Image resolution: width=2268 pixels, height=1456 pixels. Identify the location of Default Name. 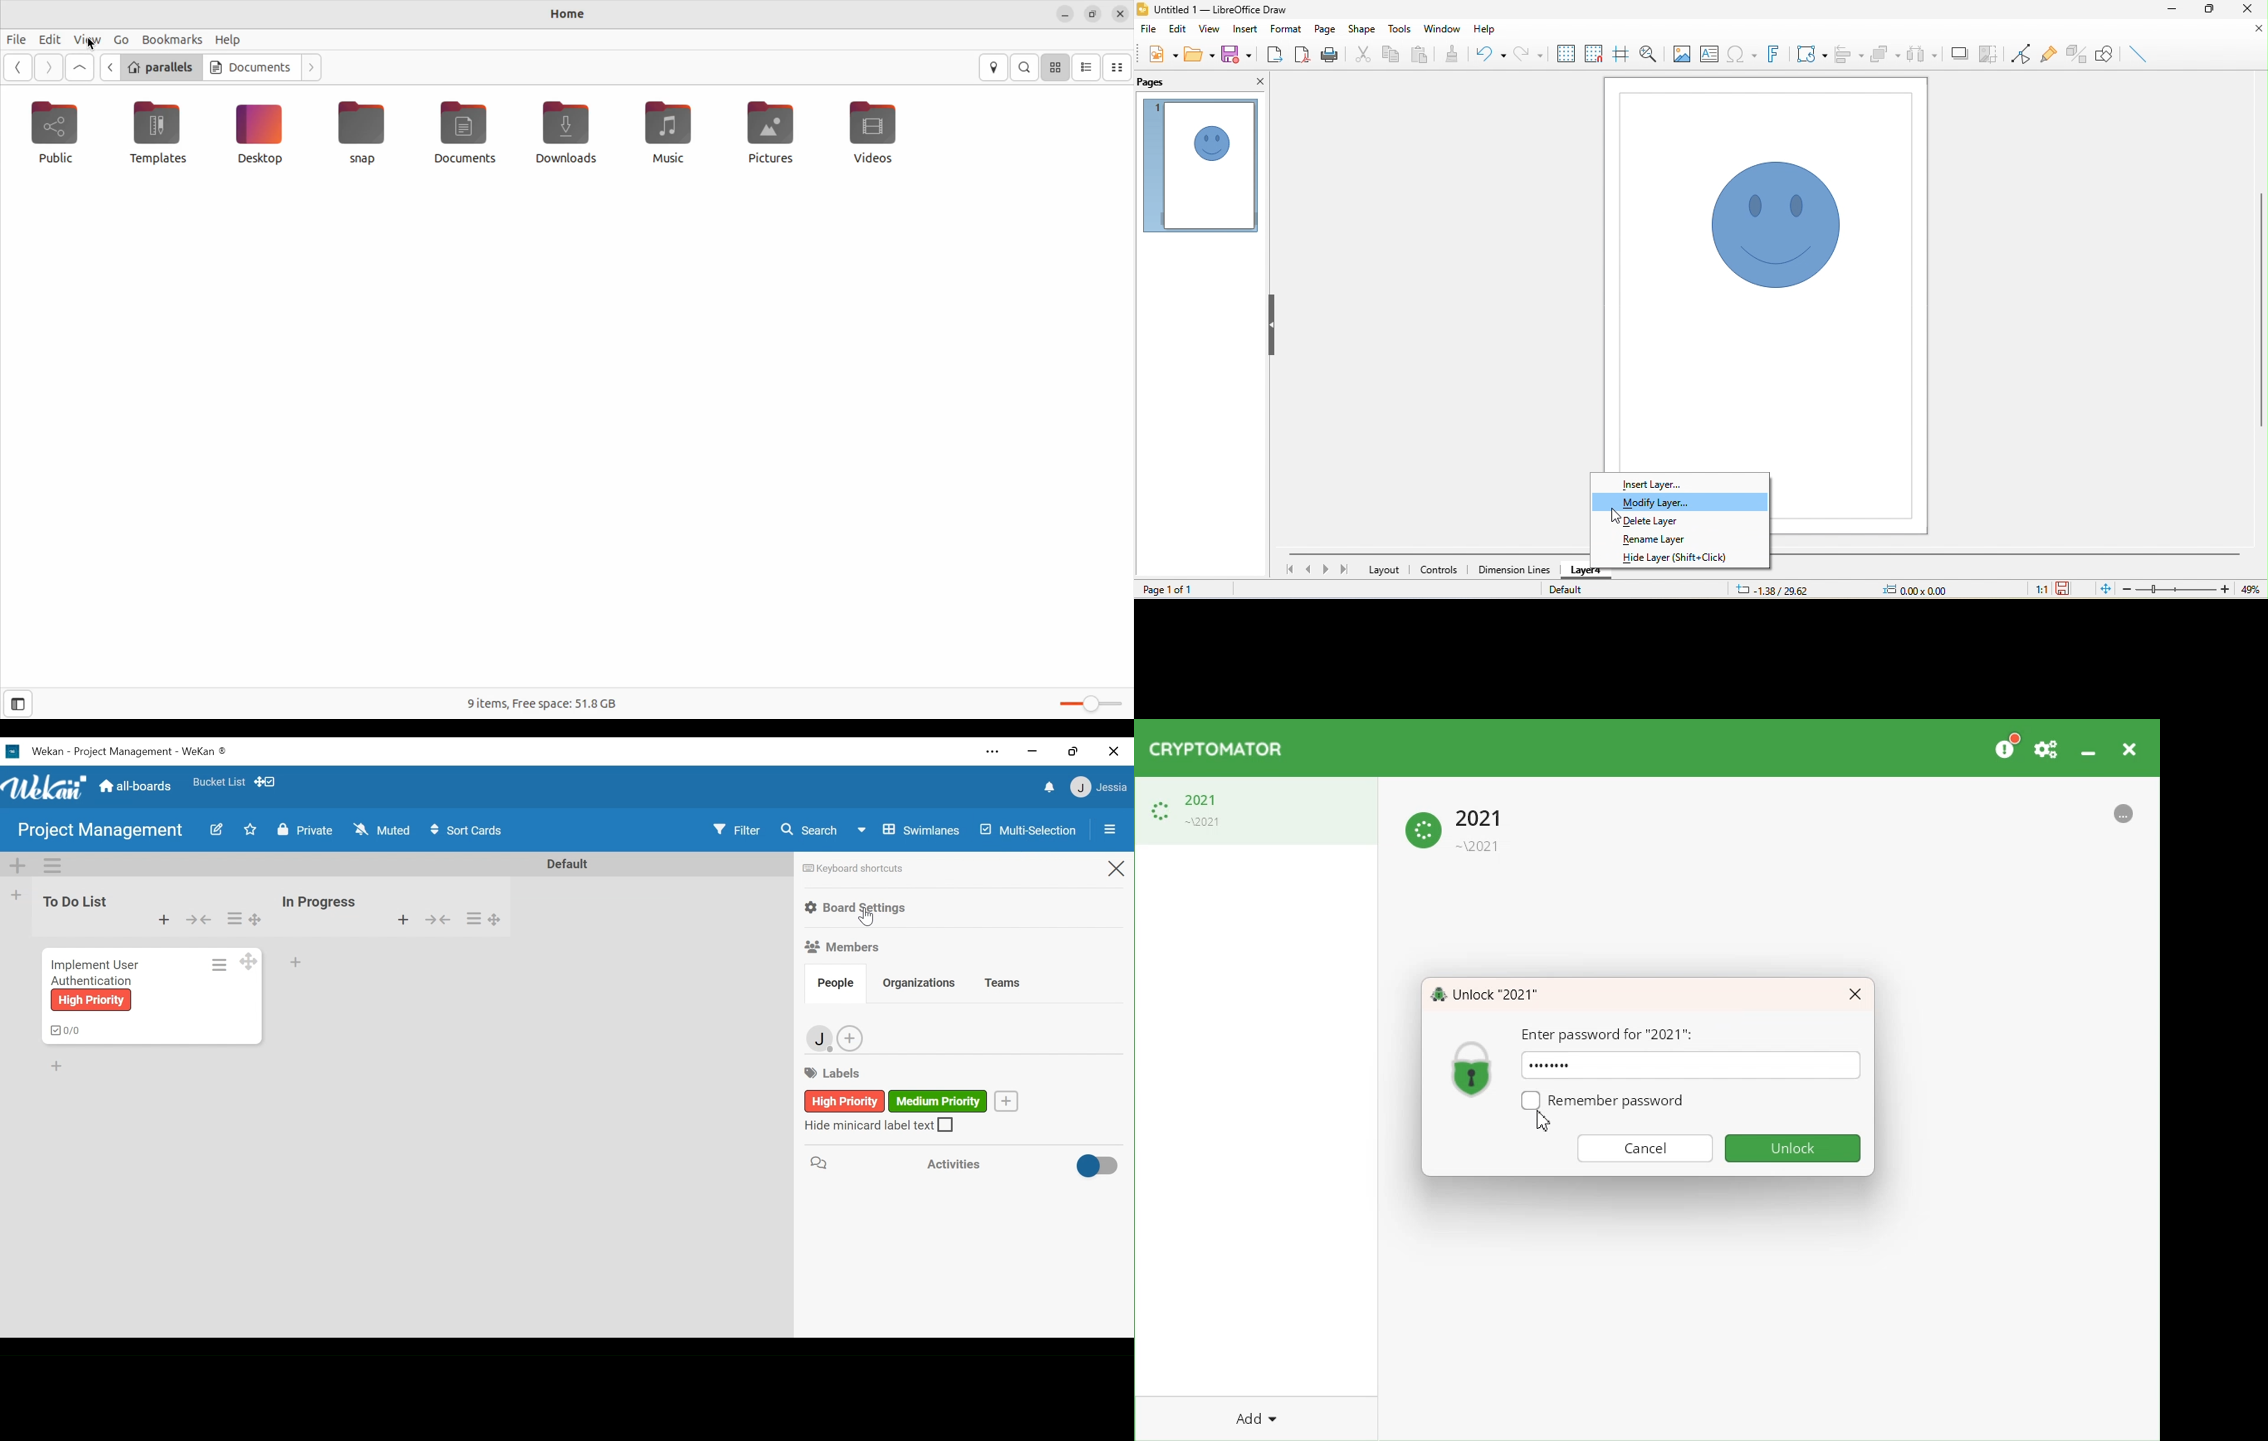
(566, 864).